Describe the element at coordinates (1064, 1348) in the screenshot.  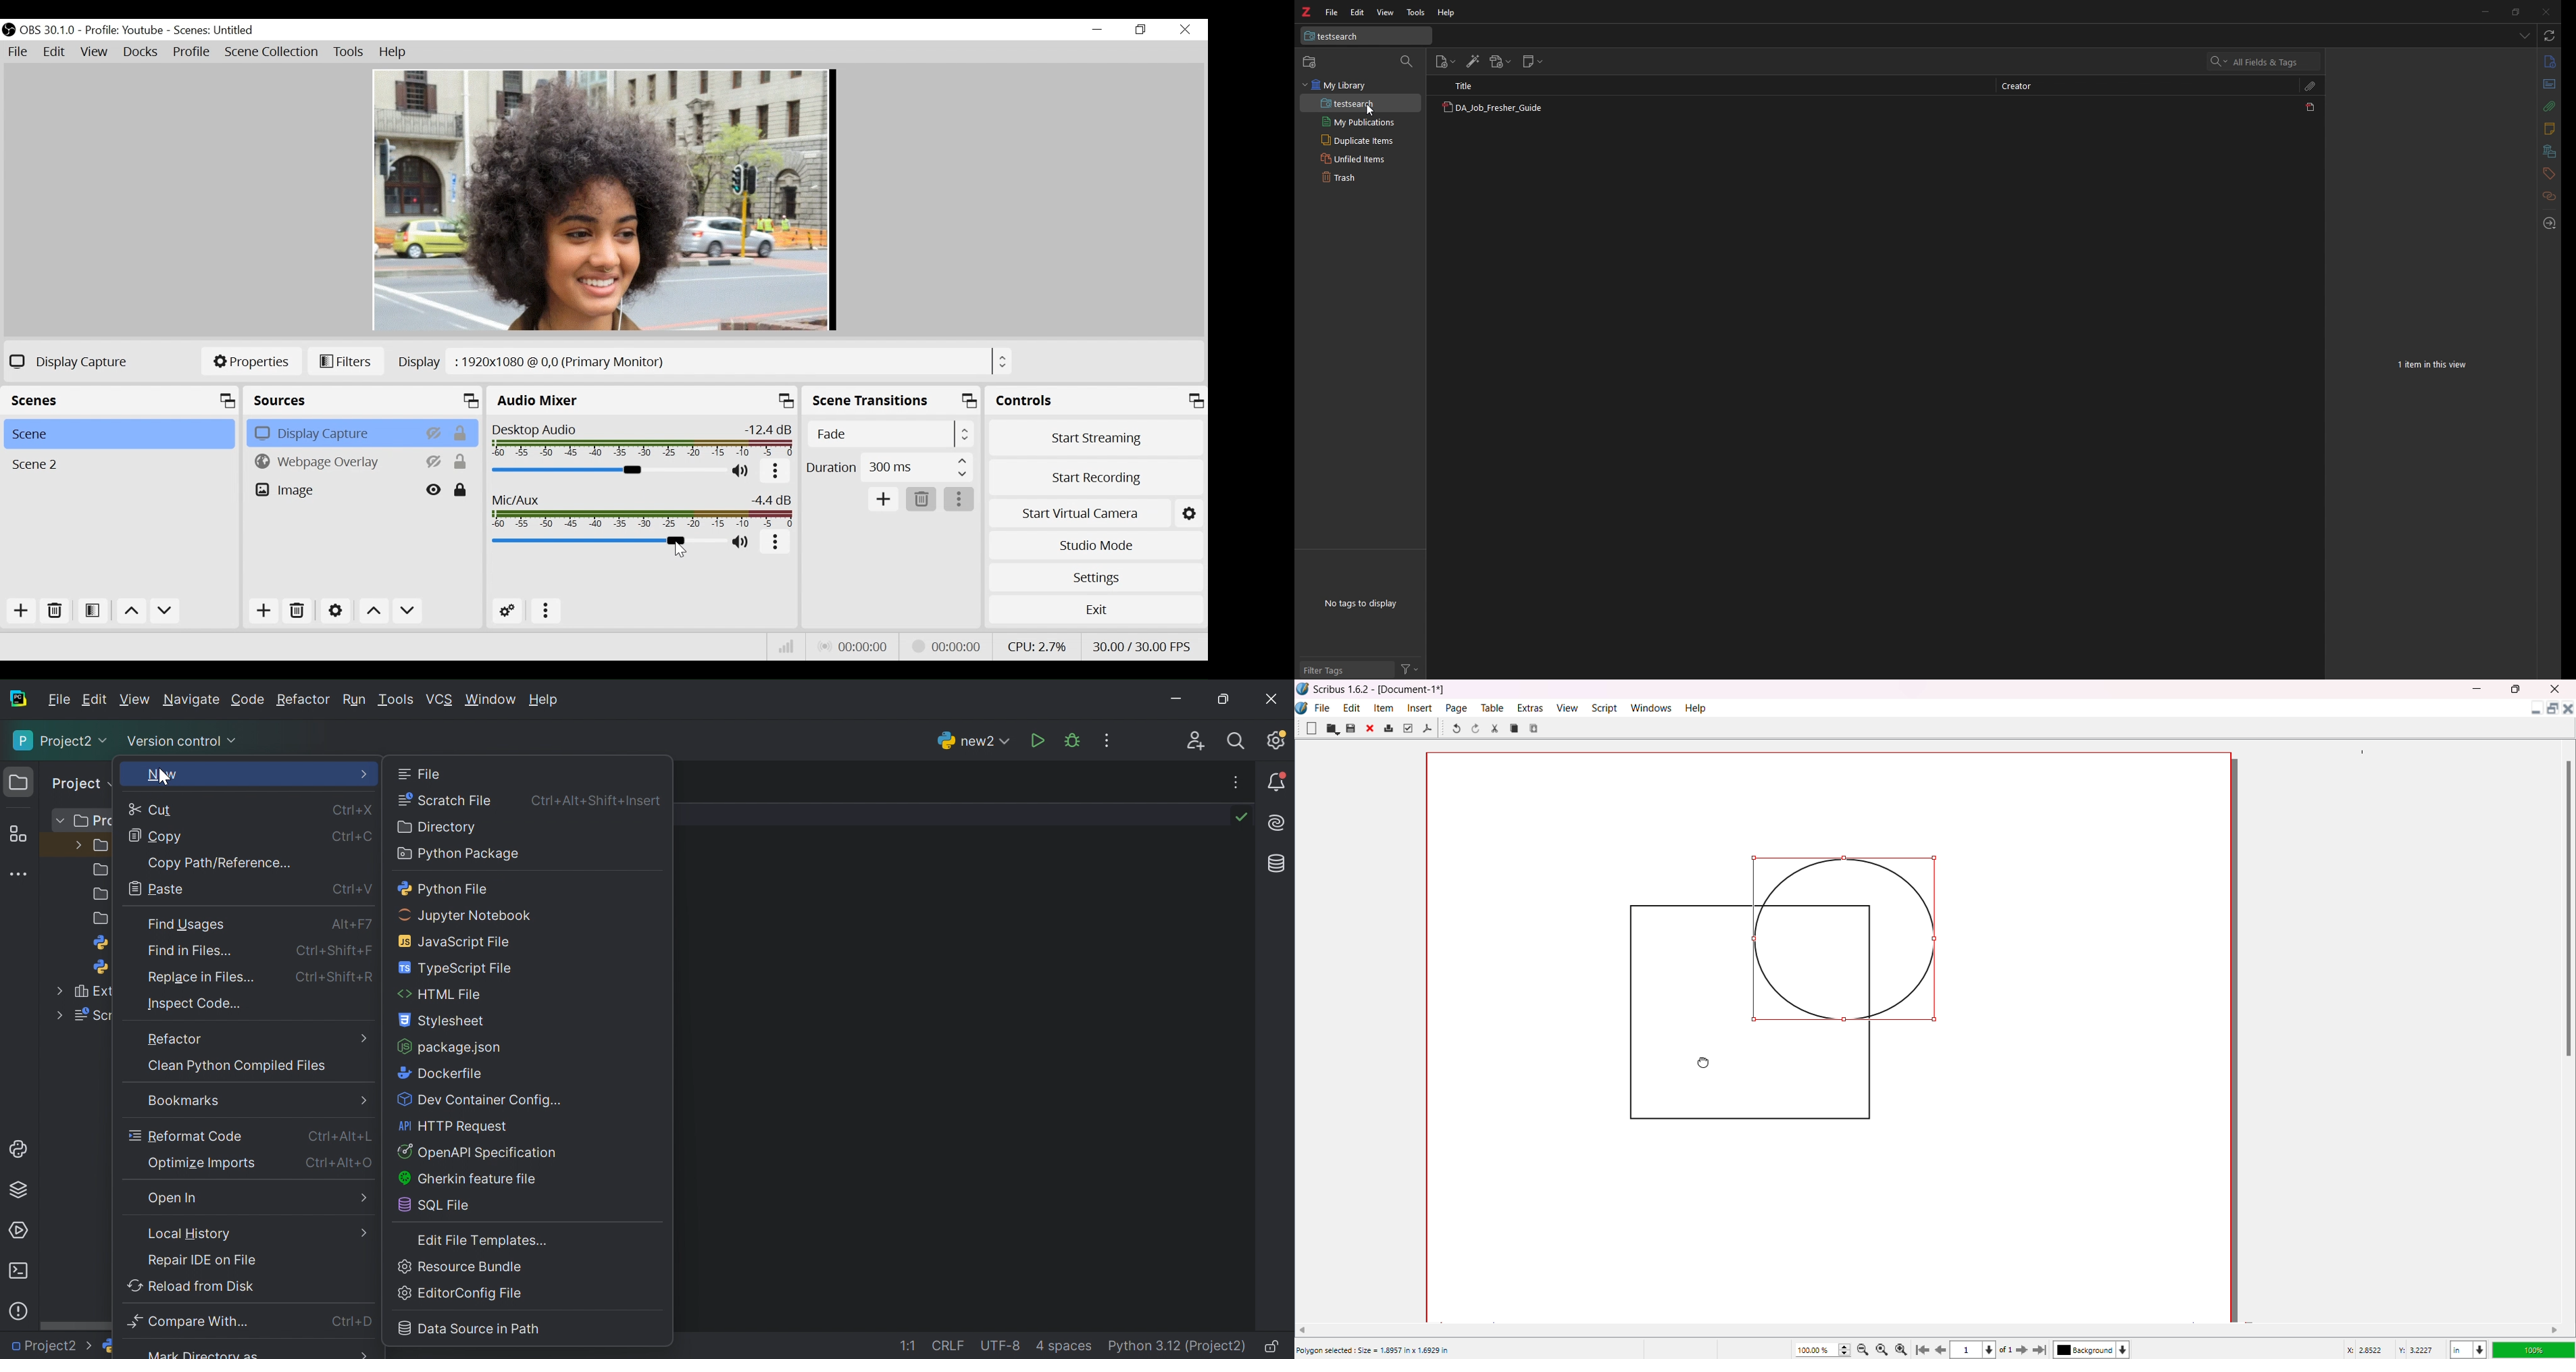
I see `4 spaces` at that location.